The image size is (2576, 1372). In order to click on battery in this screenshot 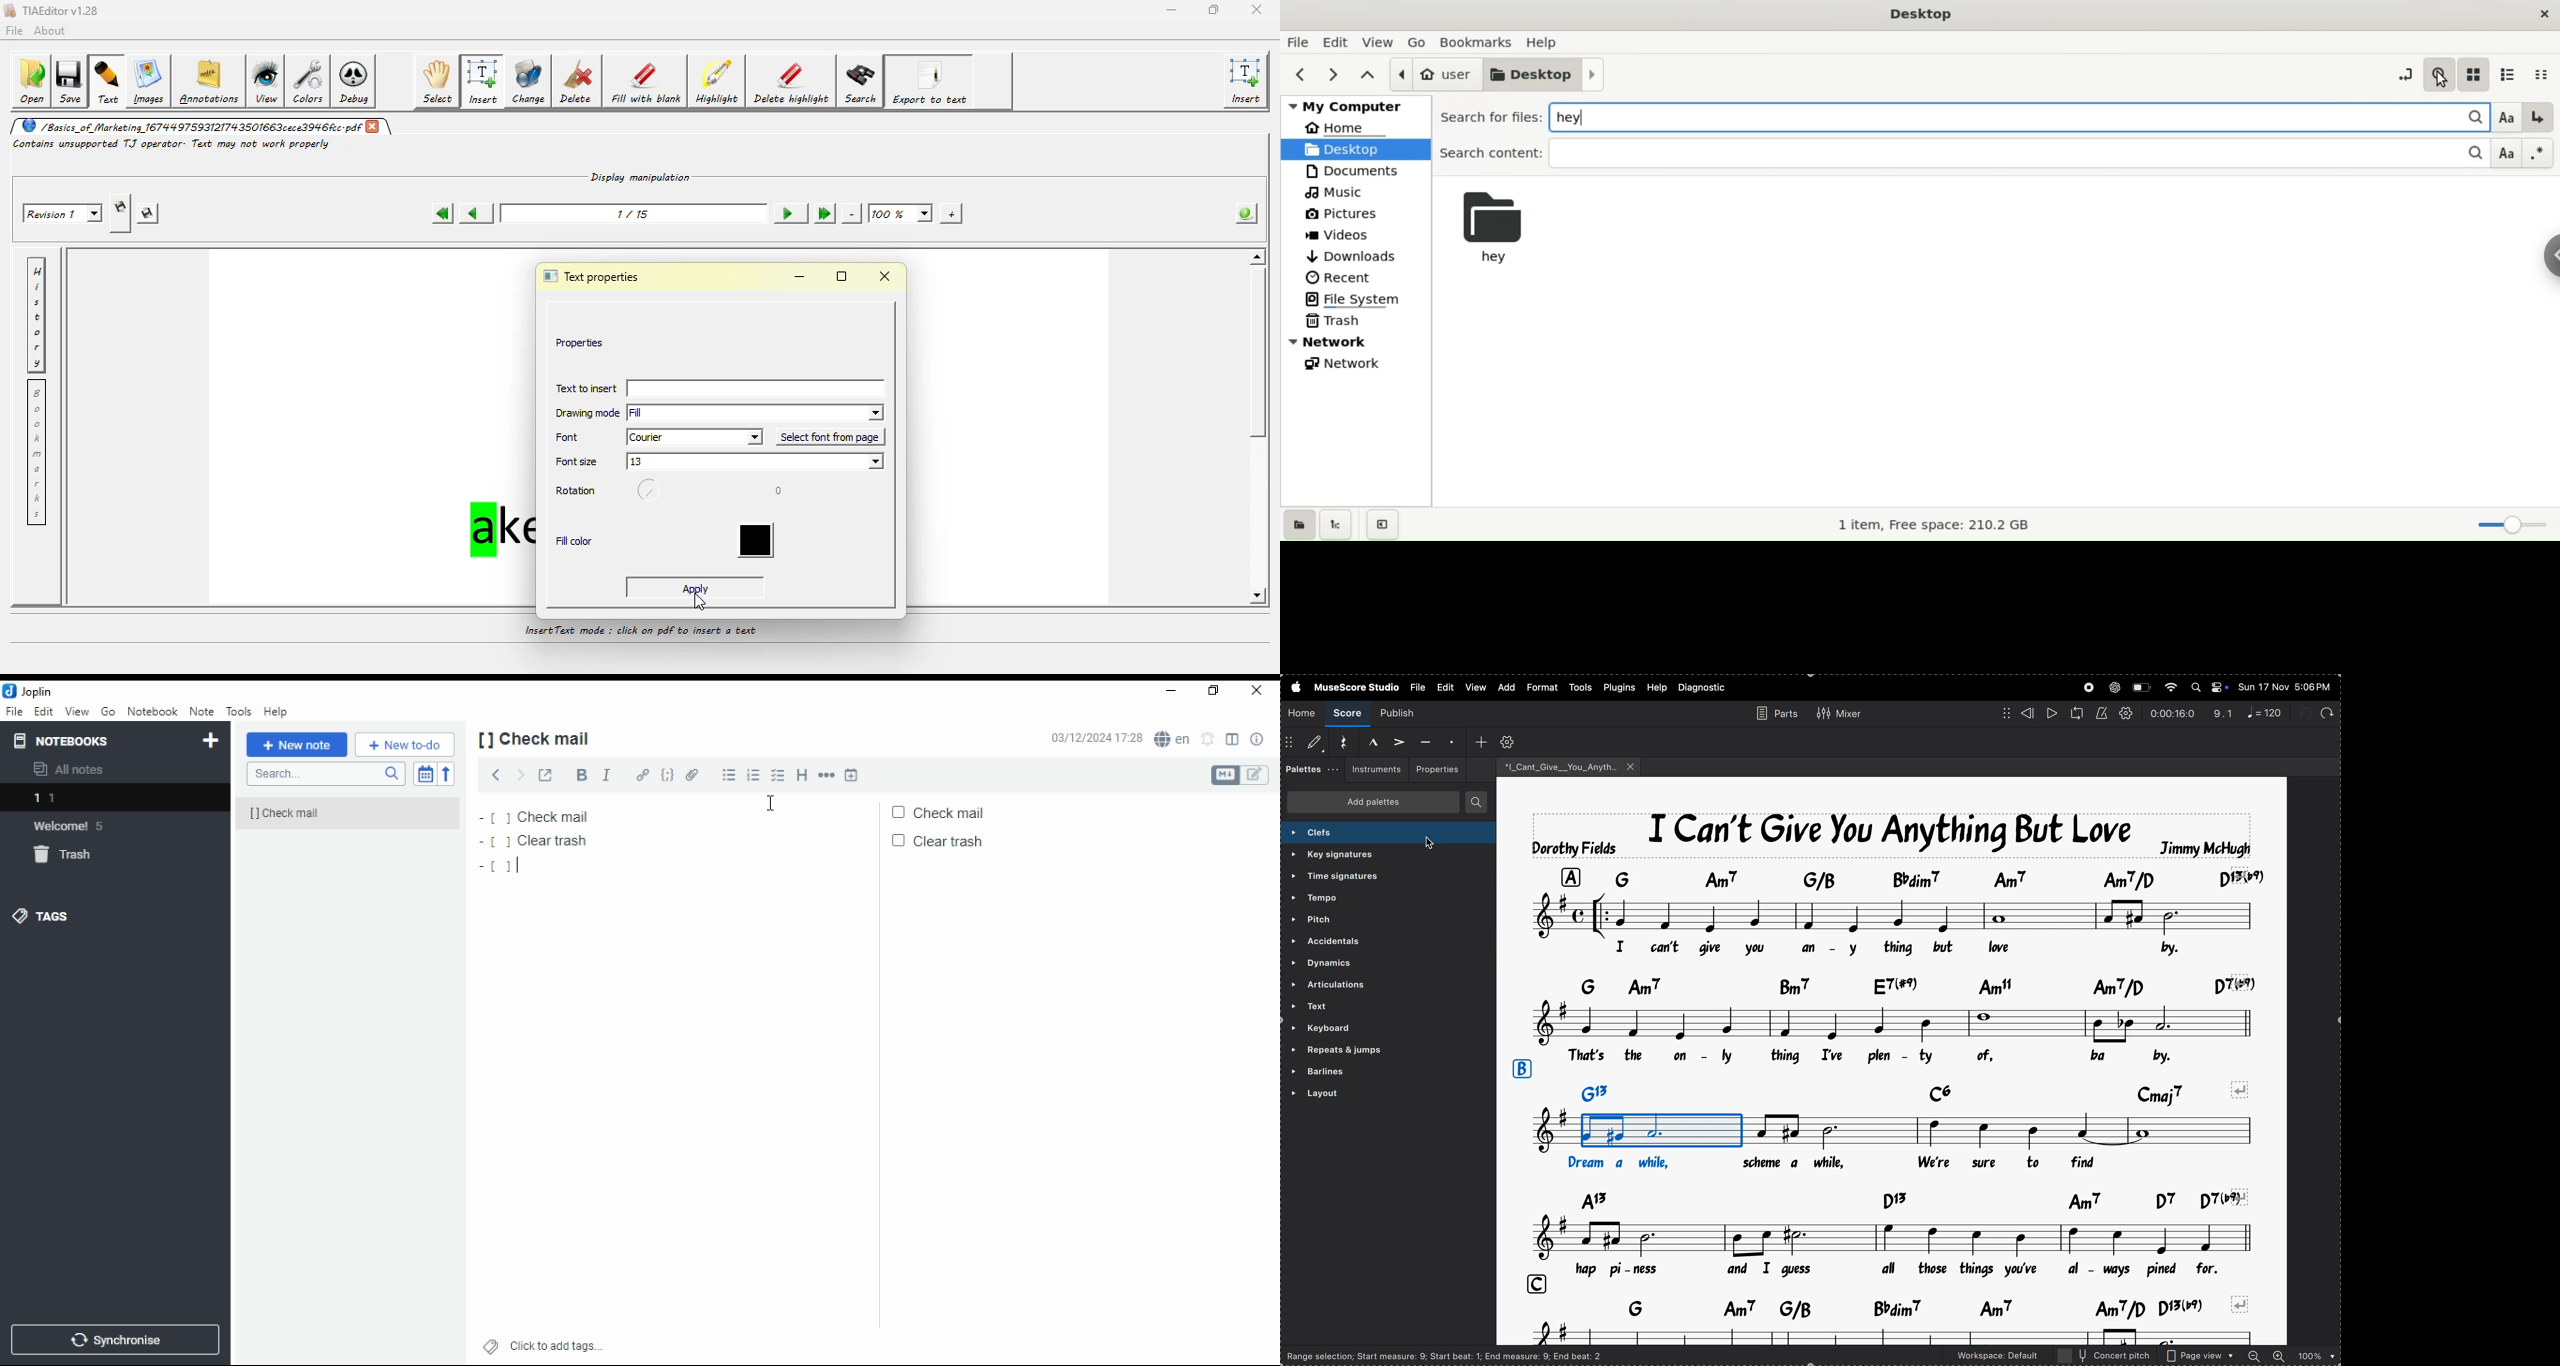, I will do `click(2141, 688)`.